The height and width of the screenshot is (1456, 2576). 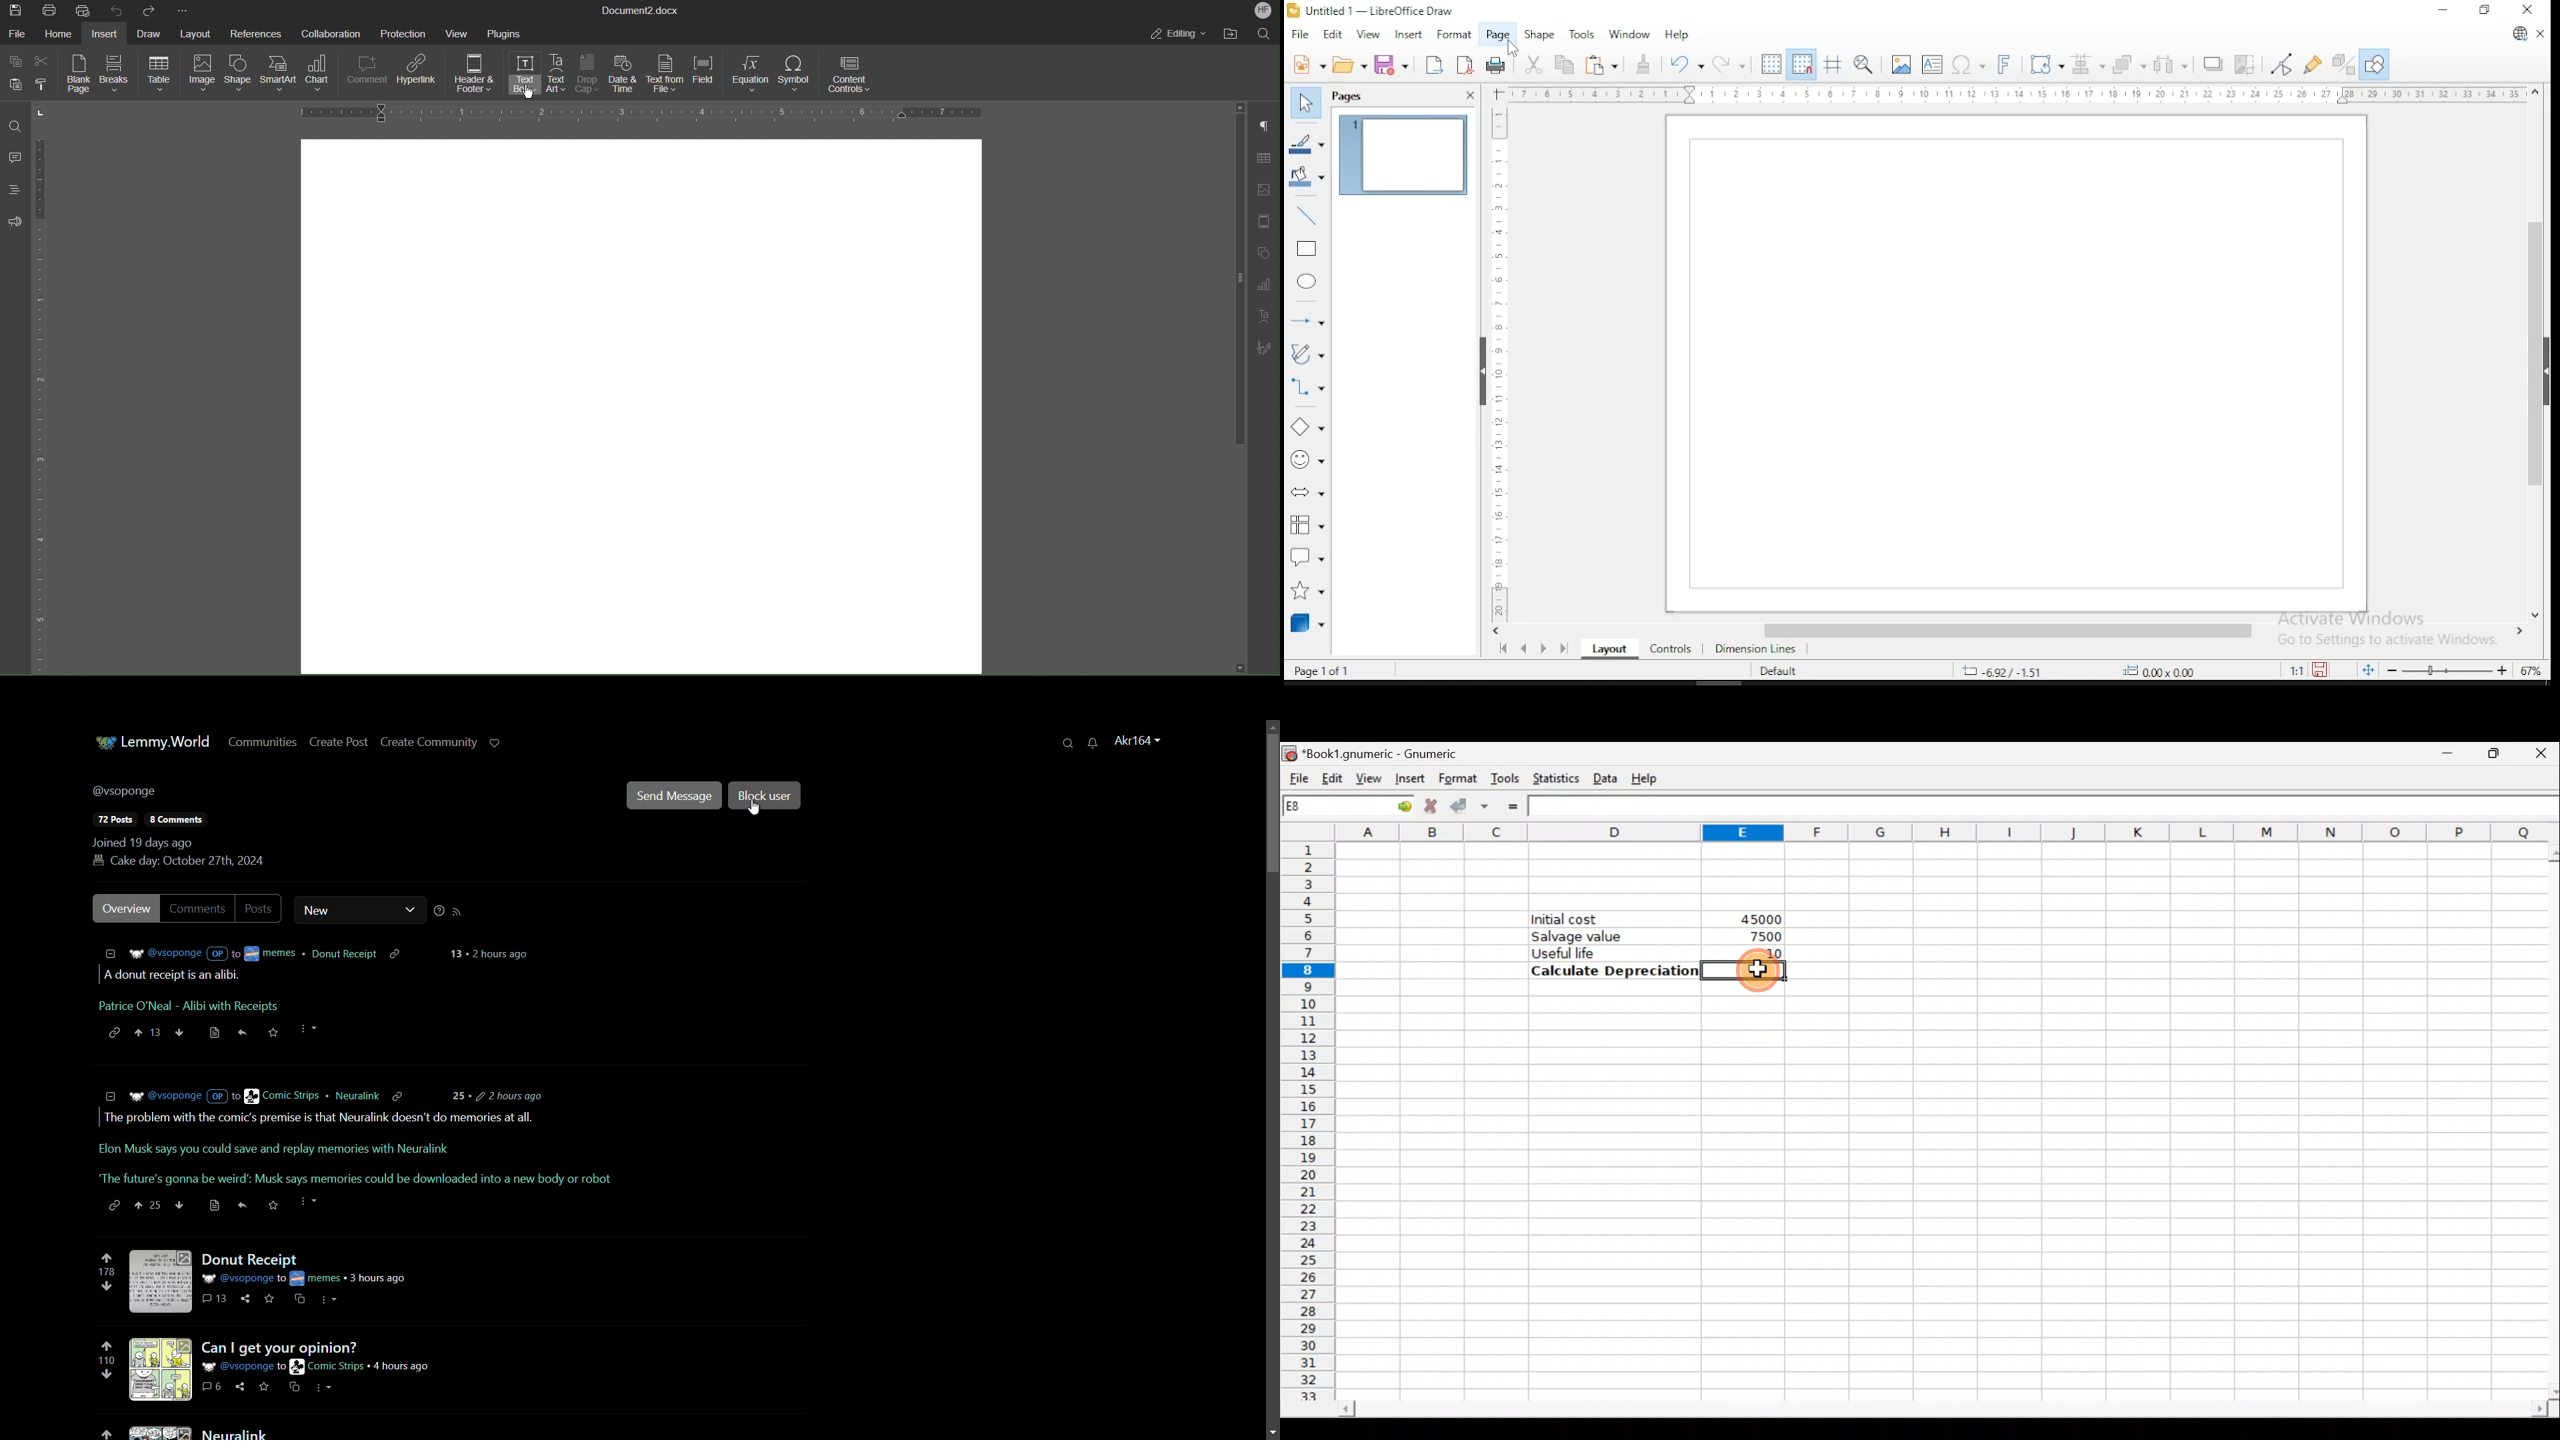 I want to click on search, so click(x=1066, y=744).